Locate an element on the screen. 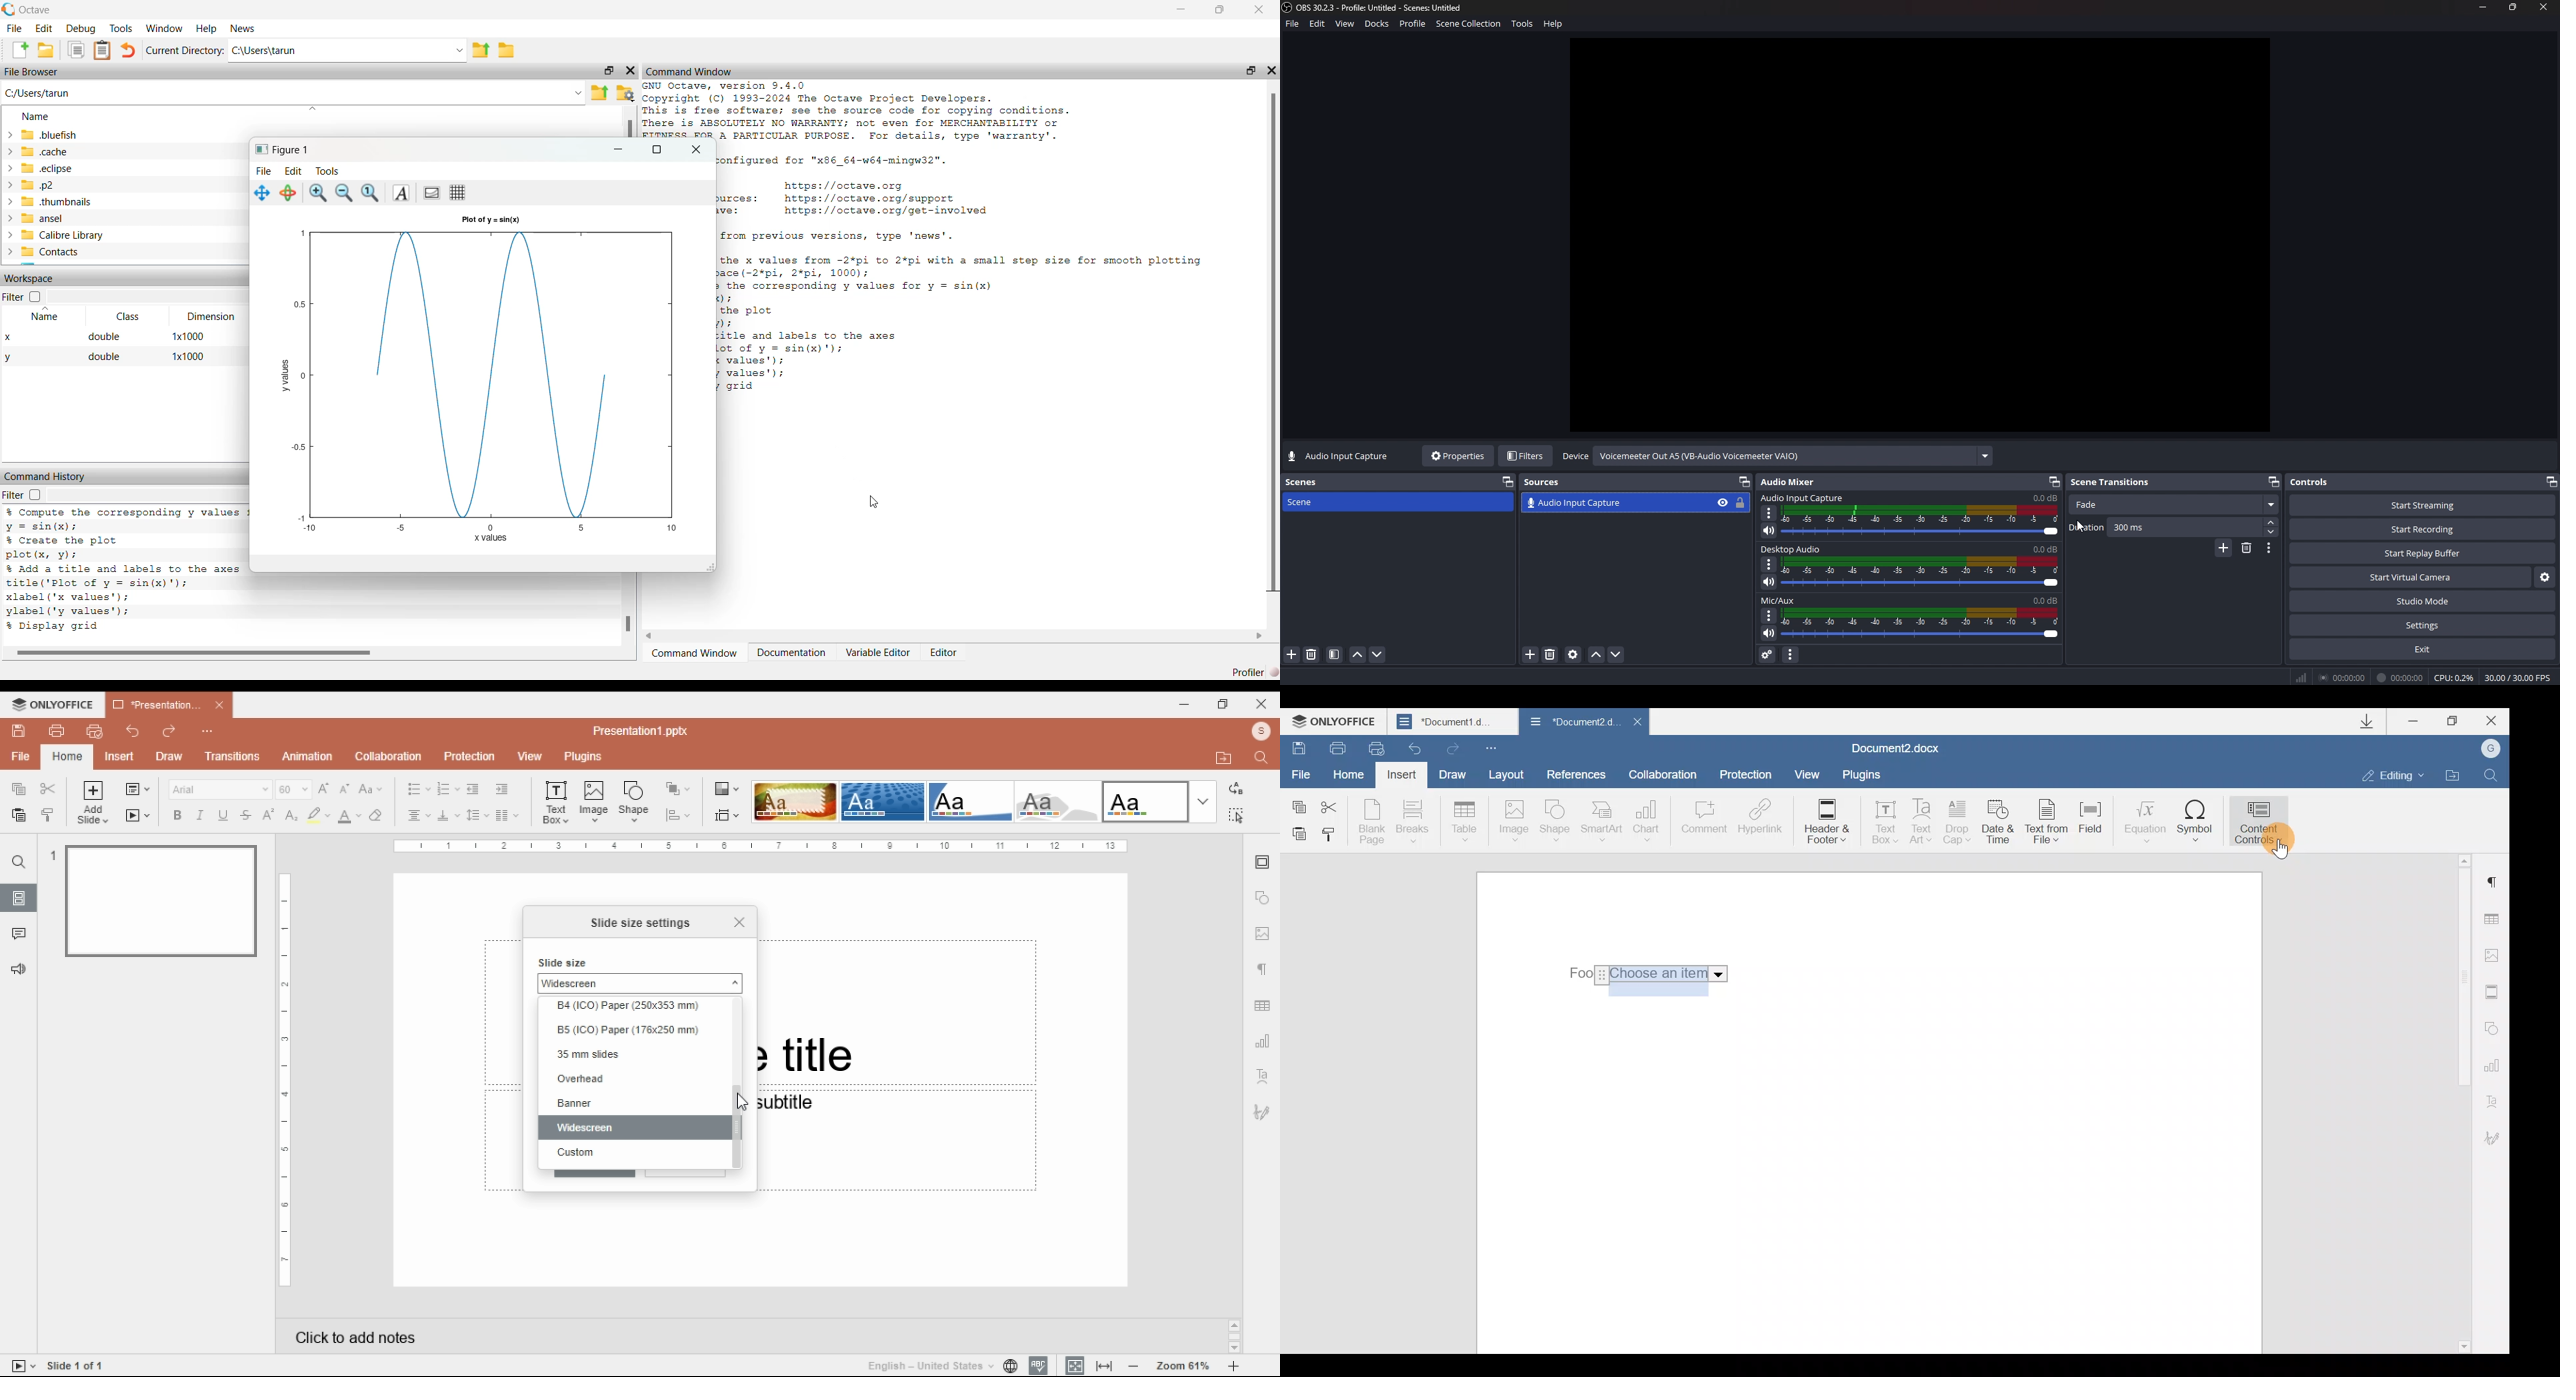  volume level is located at coordinates (2044, 549).